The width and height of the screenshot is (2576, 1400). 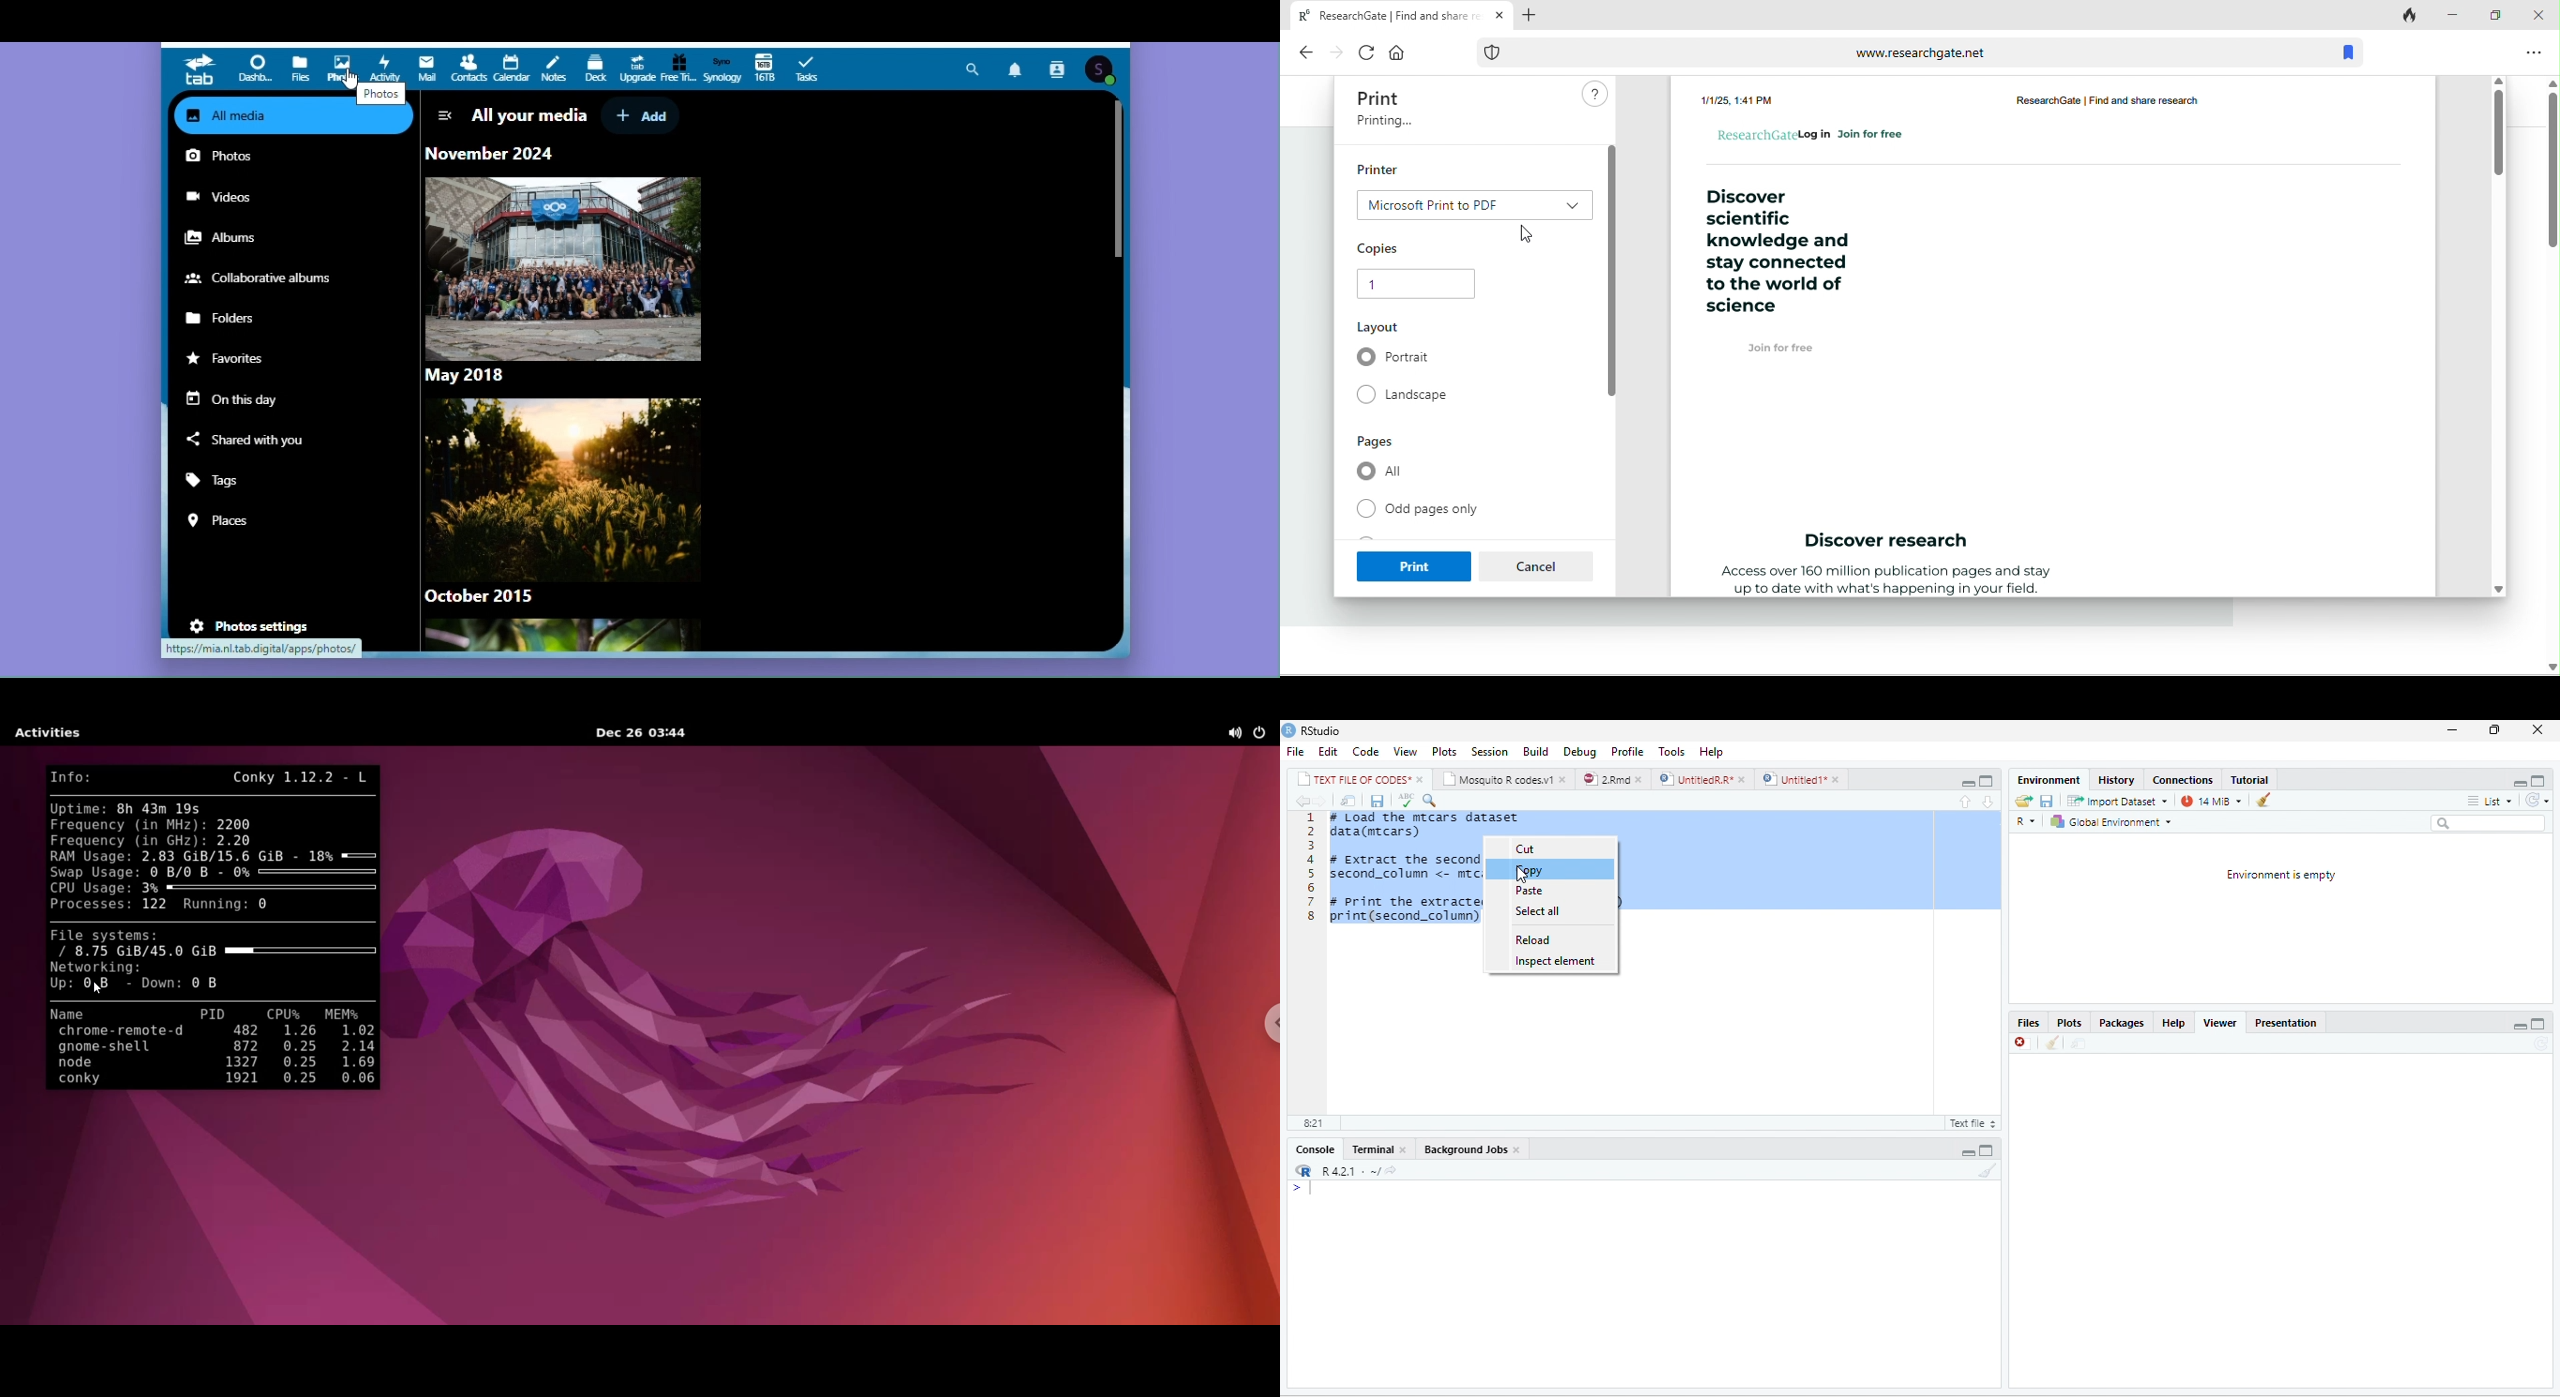 What do you see at coordinates (1311, 832) in the screenshot?
I see `2` at bounding box center [1311, 832].